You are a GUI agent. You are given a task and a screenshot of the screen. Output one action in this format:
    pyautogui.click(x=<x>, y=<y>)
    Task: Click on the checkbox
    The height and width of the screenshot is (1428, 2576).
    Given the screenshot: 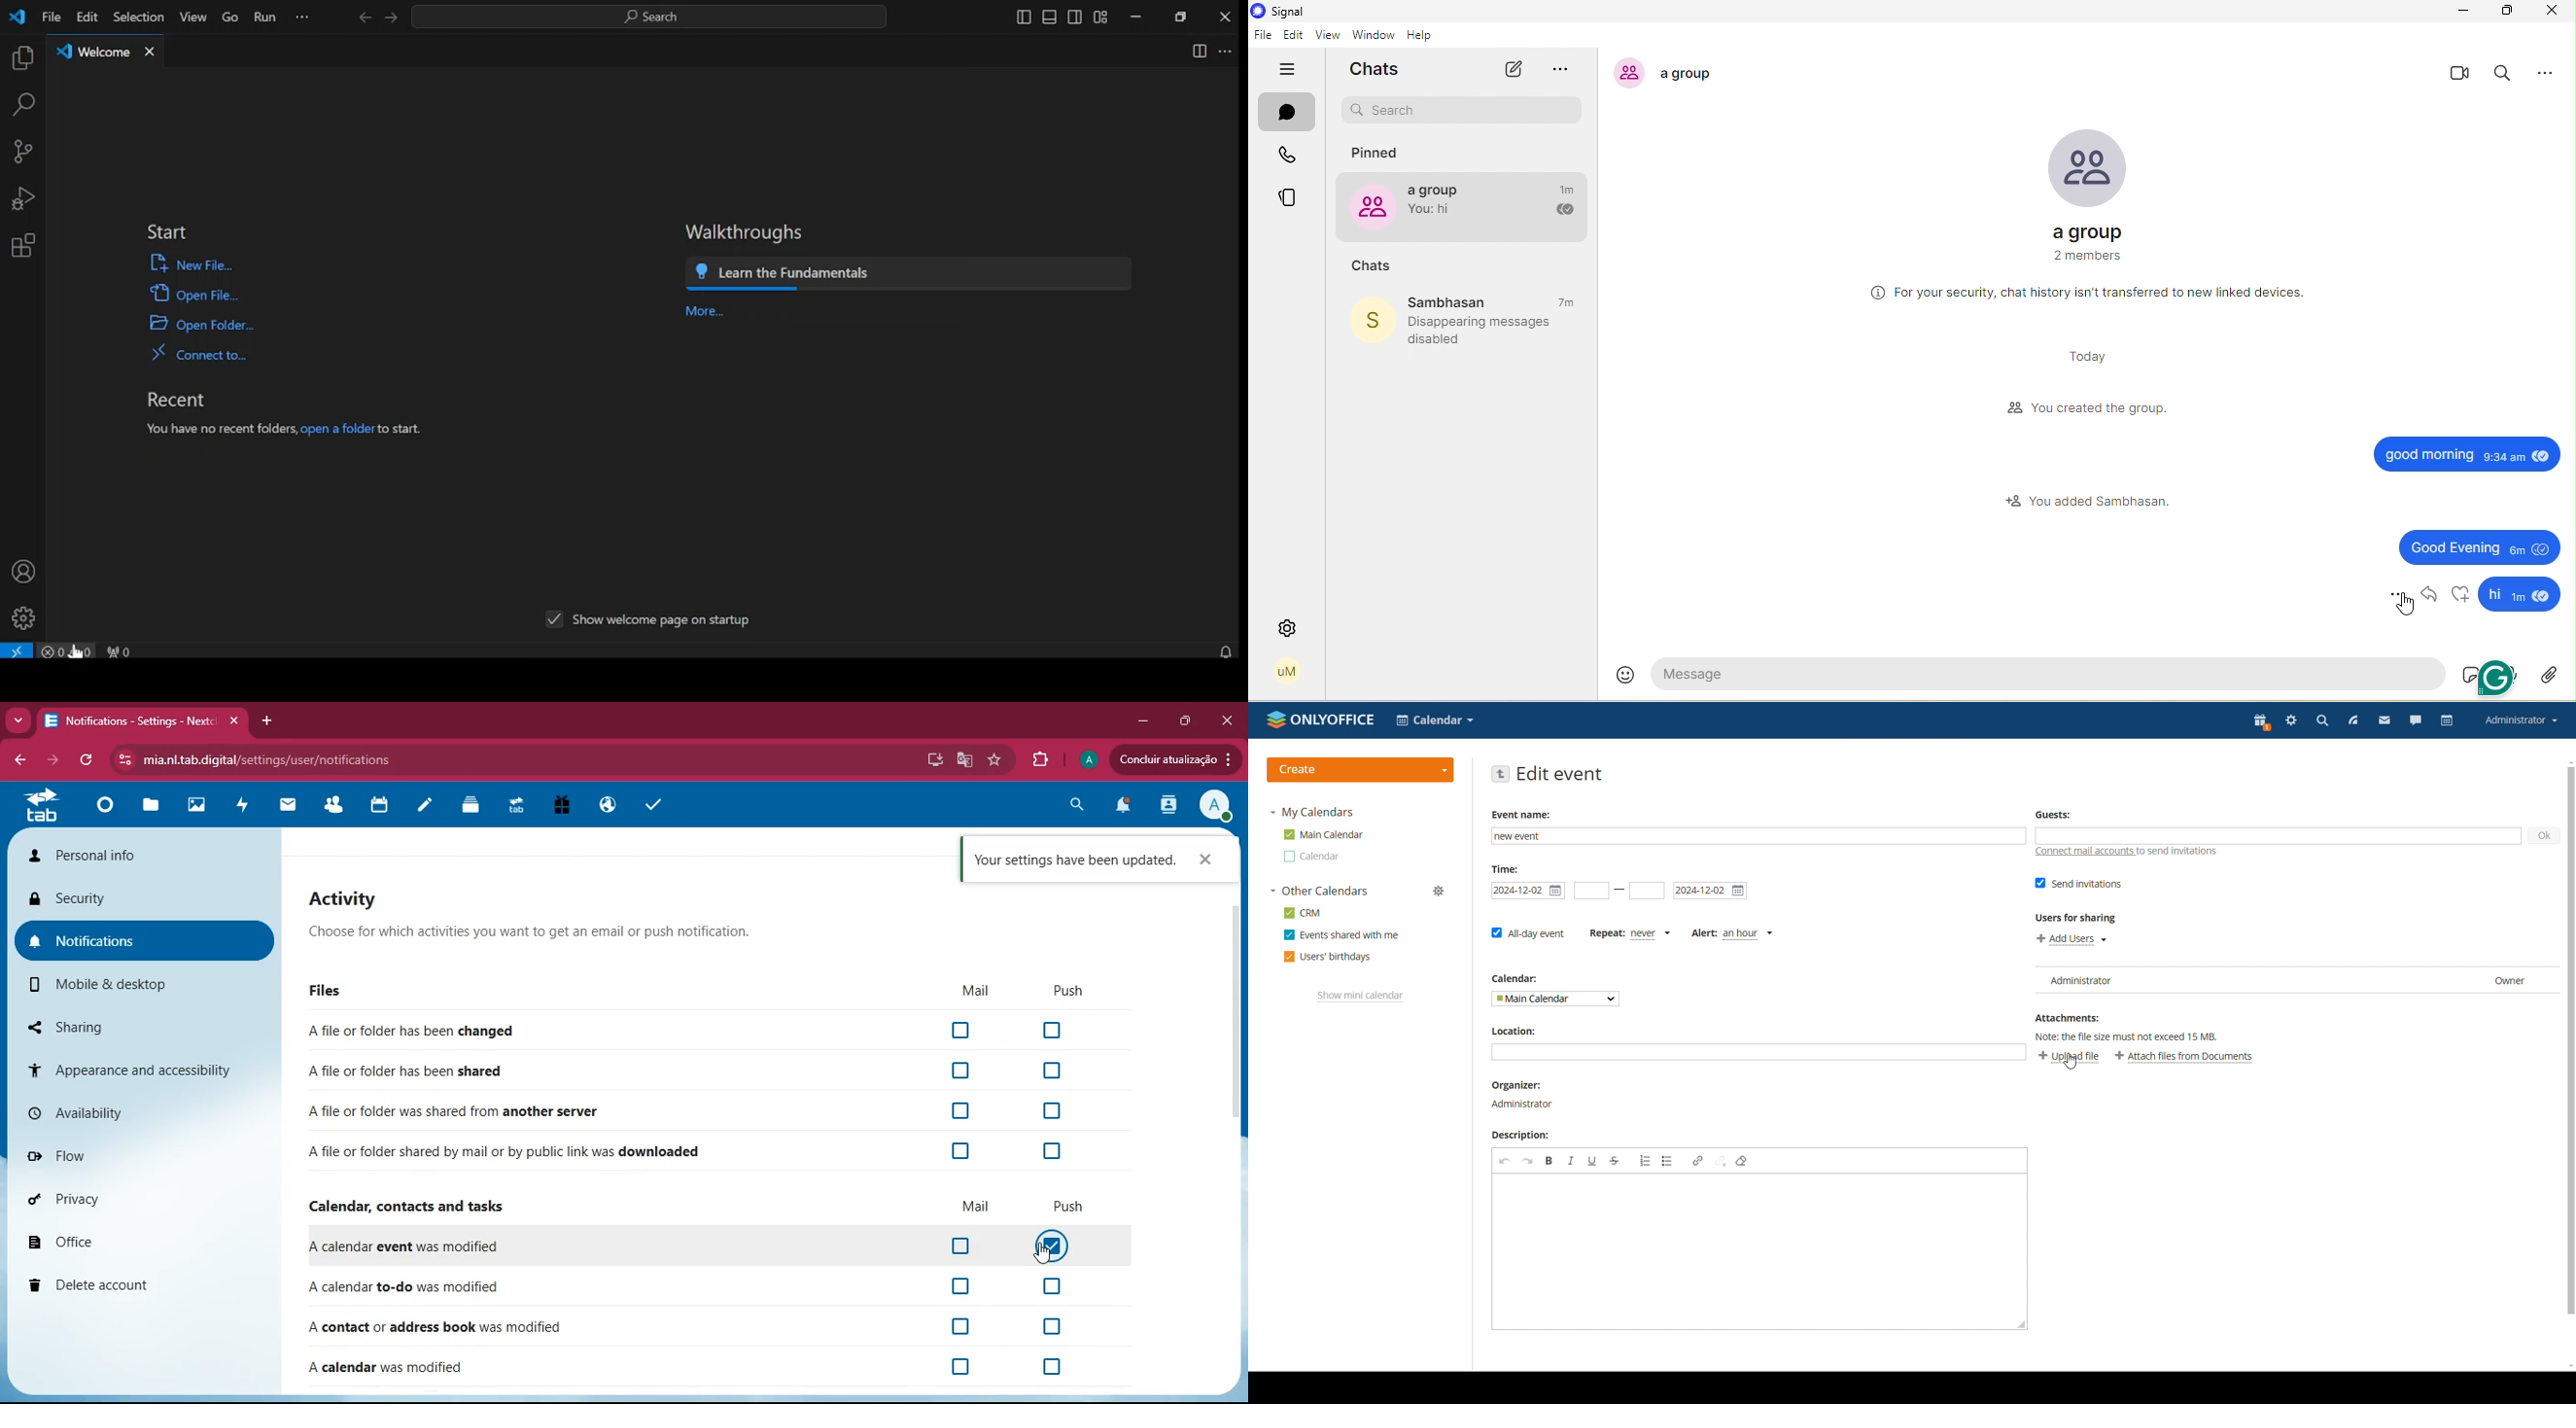 What is the action you would take?
    pyautogui.click(x=960, y=1069)
    